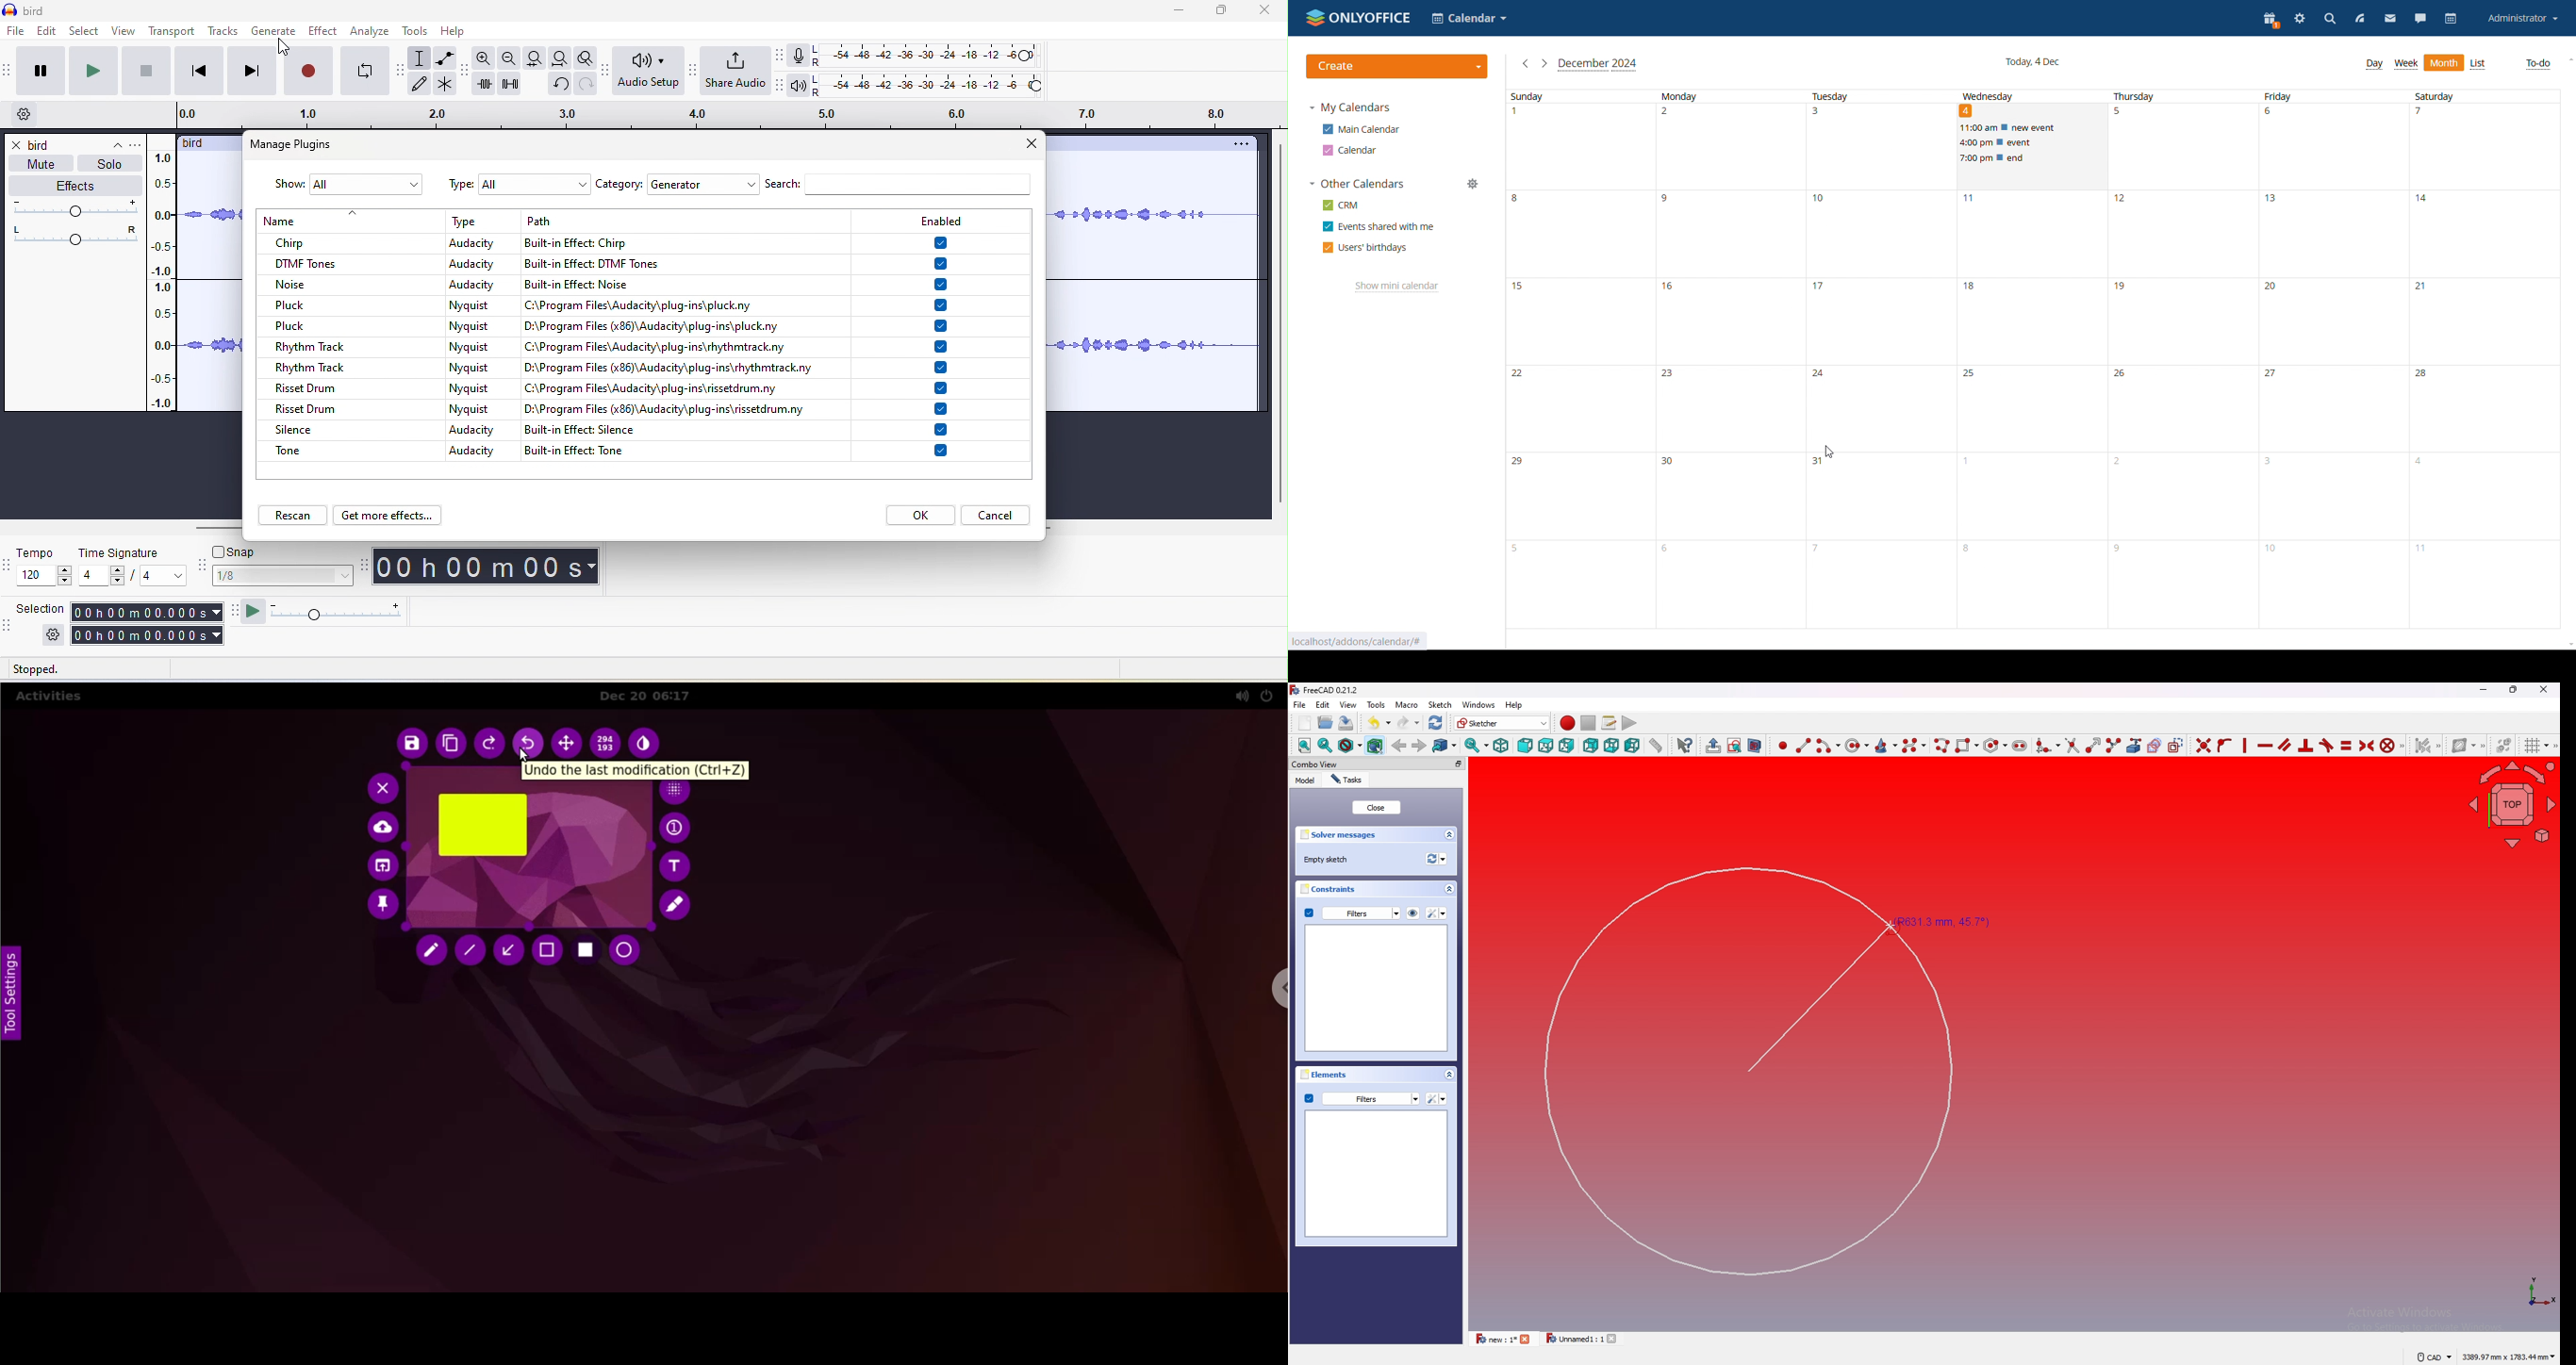  I want to click on silence, so click(314, 428).